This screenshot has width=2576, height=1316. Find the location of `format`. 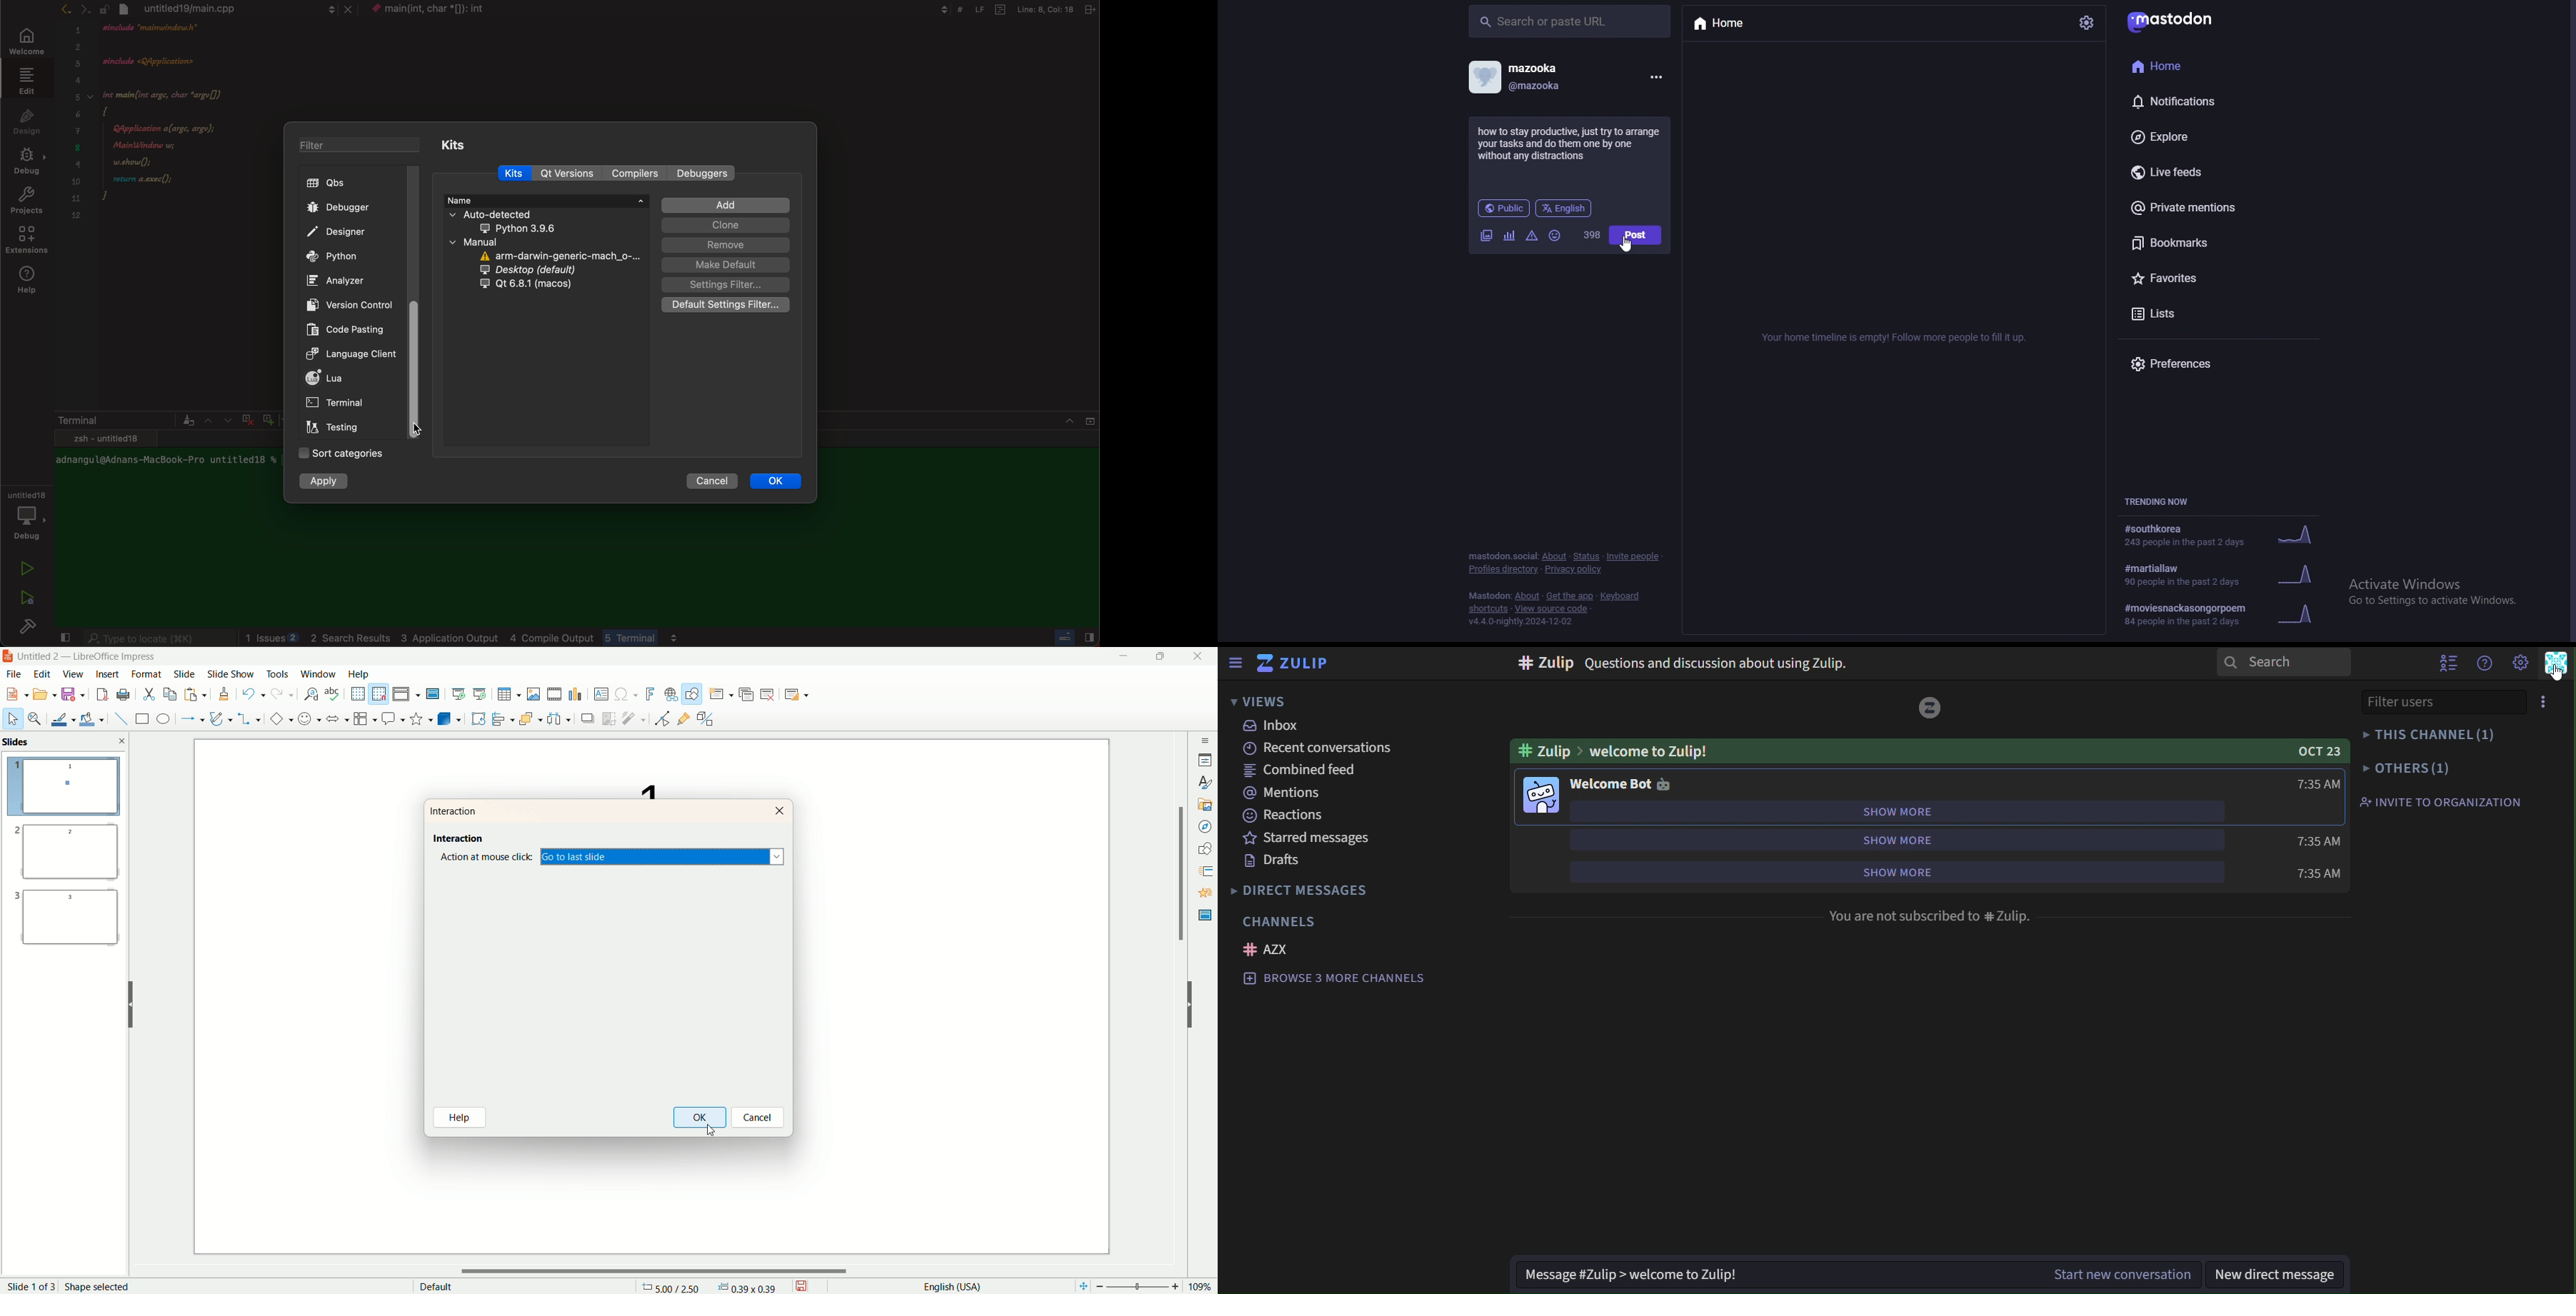

format is located at coordinates (147, 673).